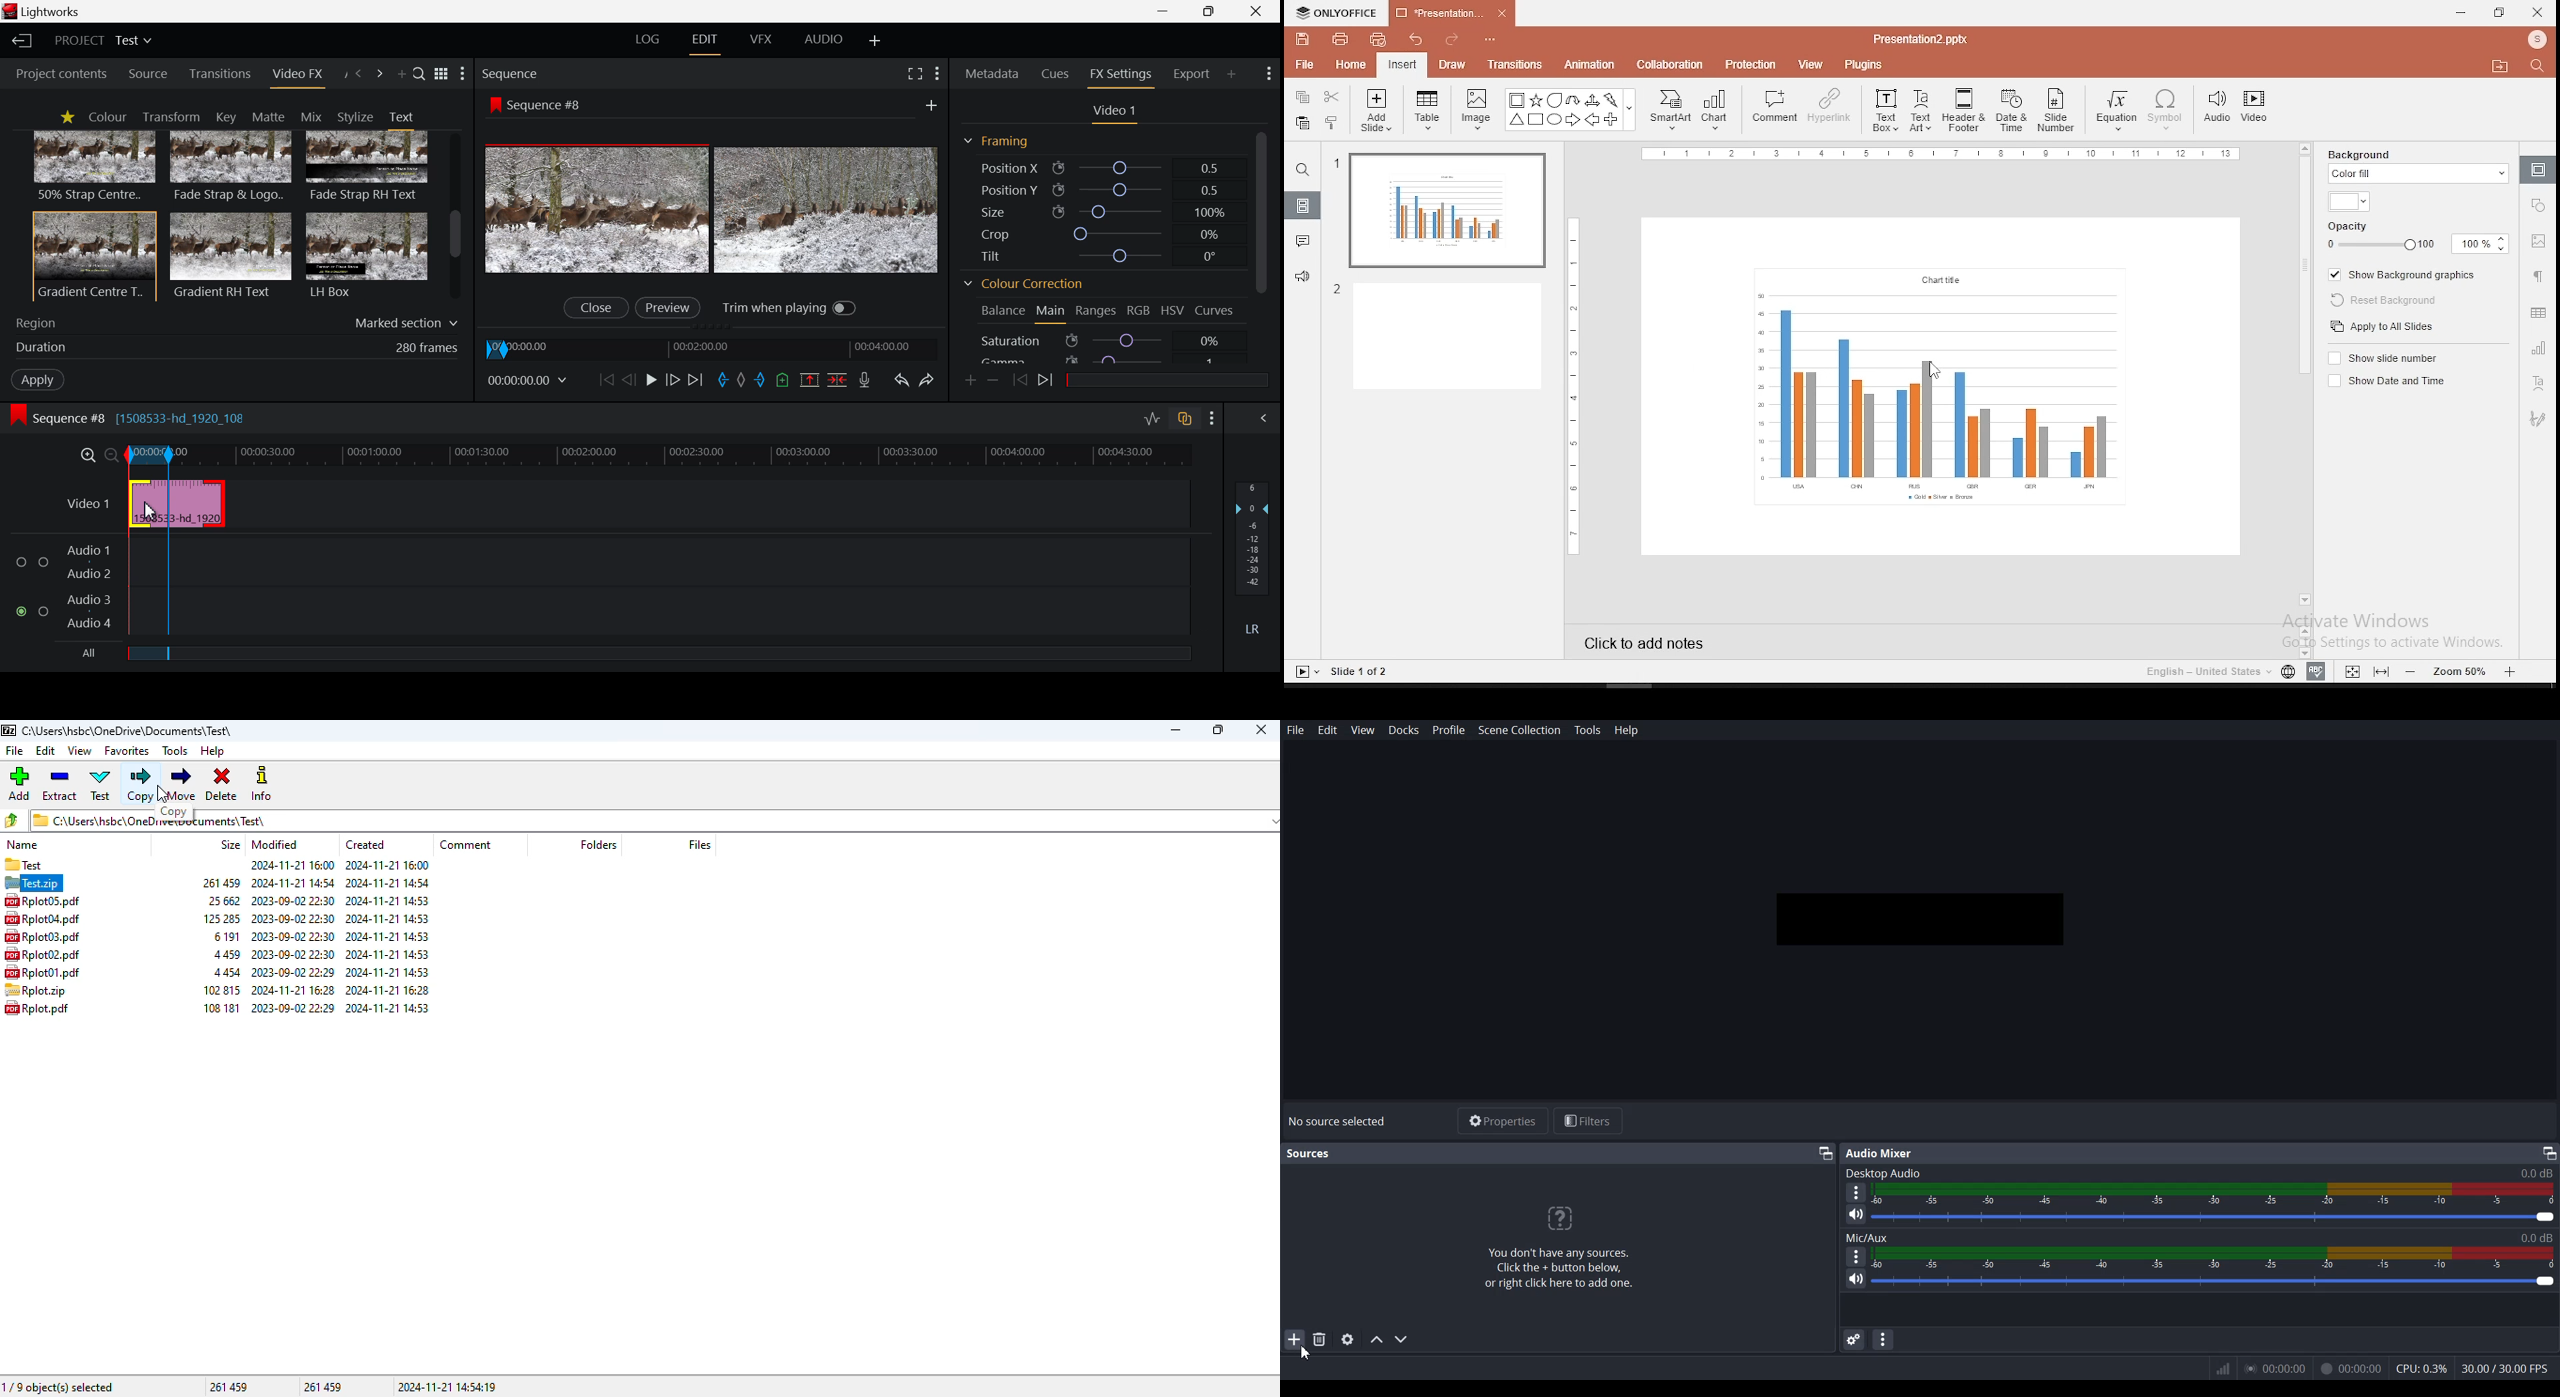 Image resolution: width=2576 pixels, height=1400 pixels. I want to click on fill color, so click(2348, 204).